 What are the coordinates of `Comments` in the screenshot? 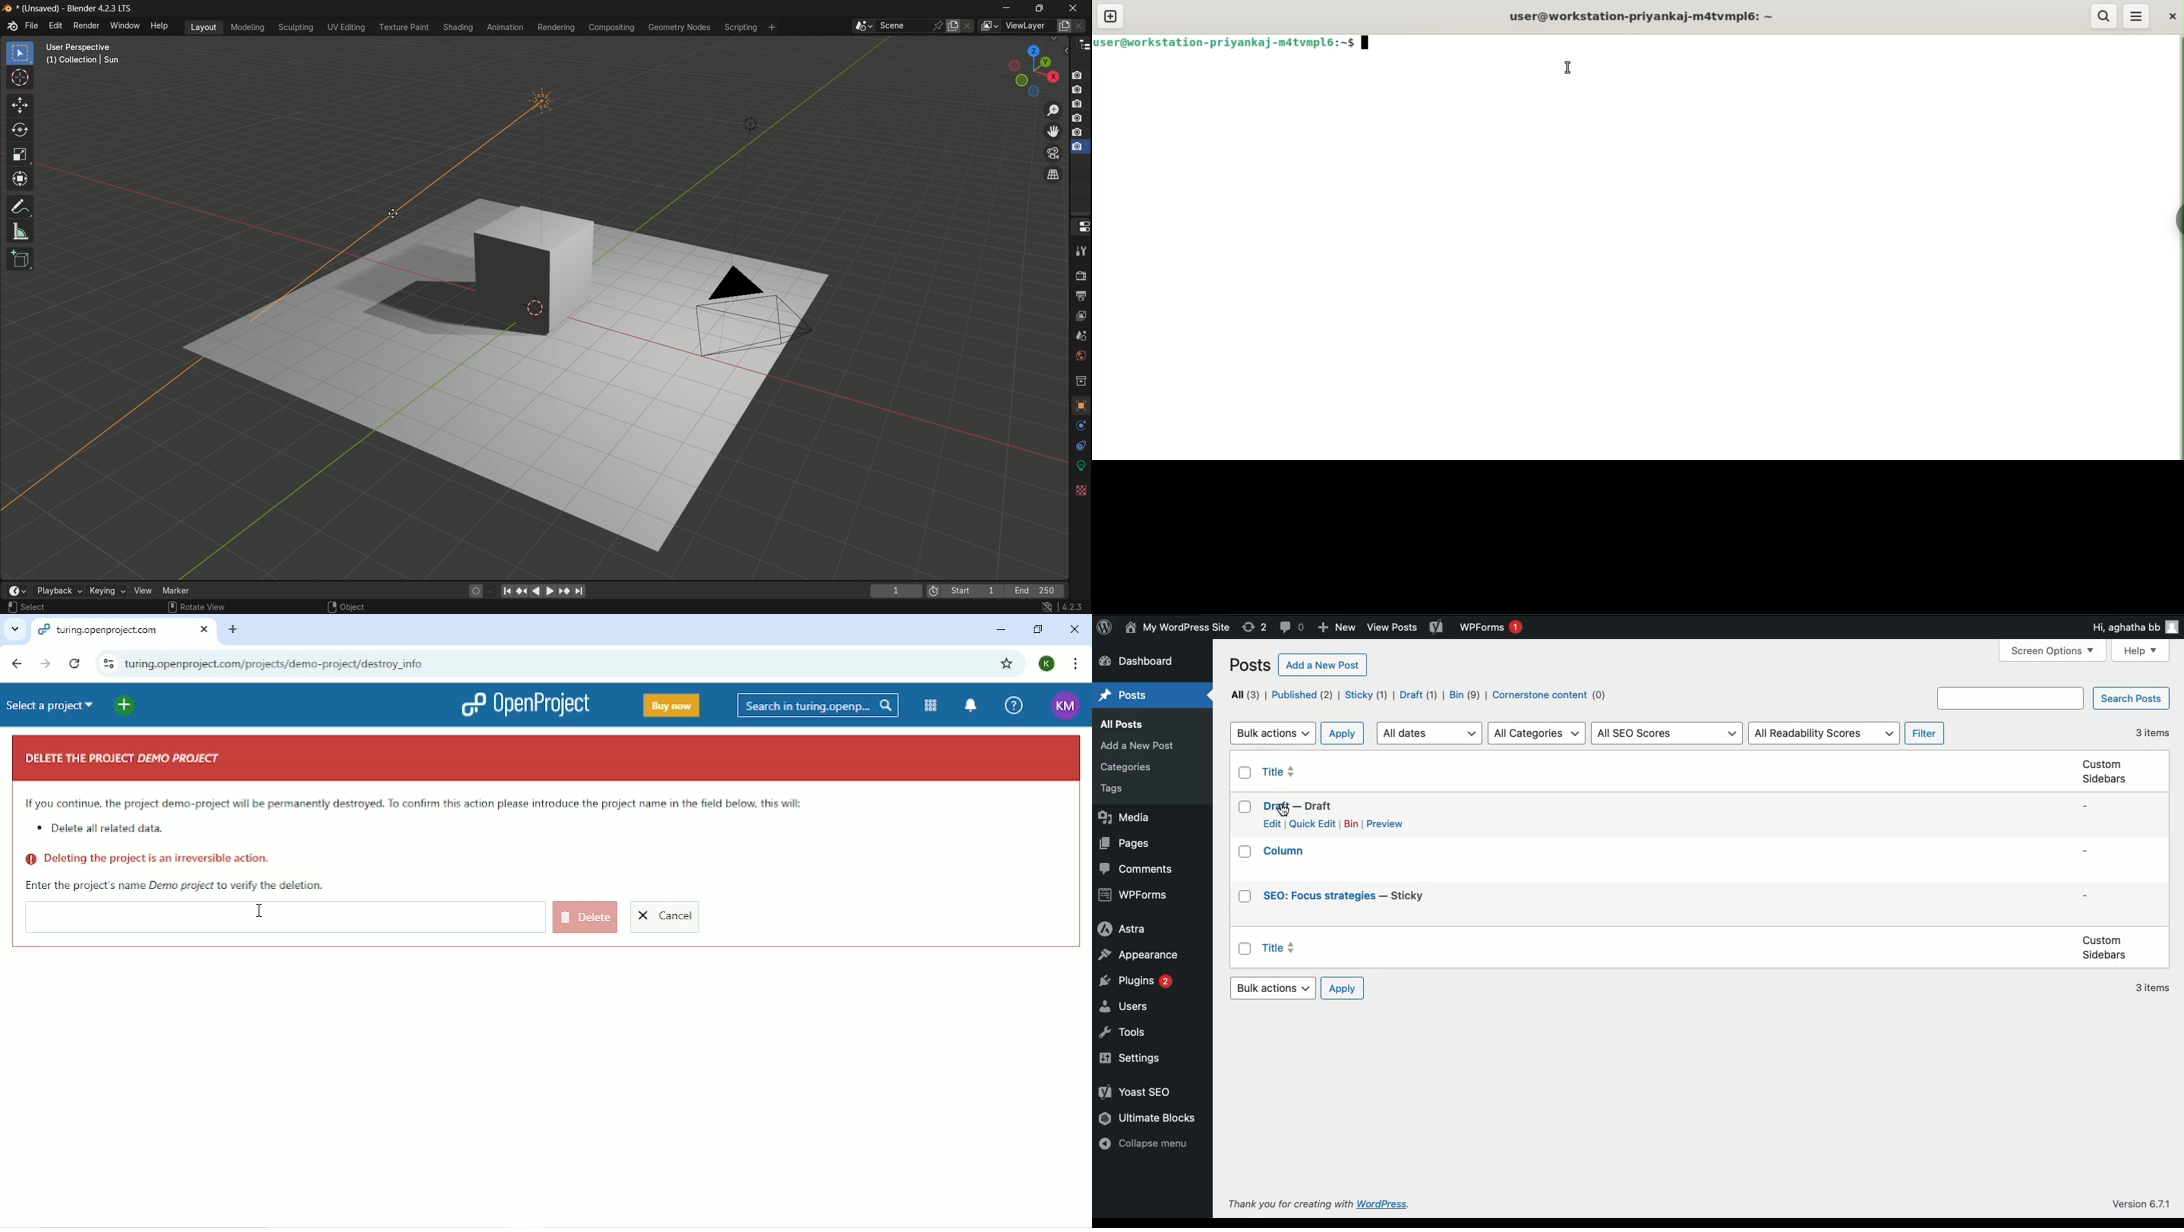 It's located at (1136, 868).